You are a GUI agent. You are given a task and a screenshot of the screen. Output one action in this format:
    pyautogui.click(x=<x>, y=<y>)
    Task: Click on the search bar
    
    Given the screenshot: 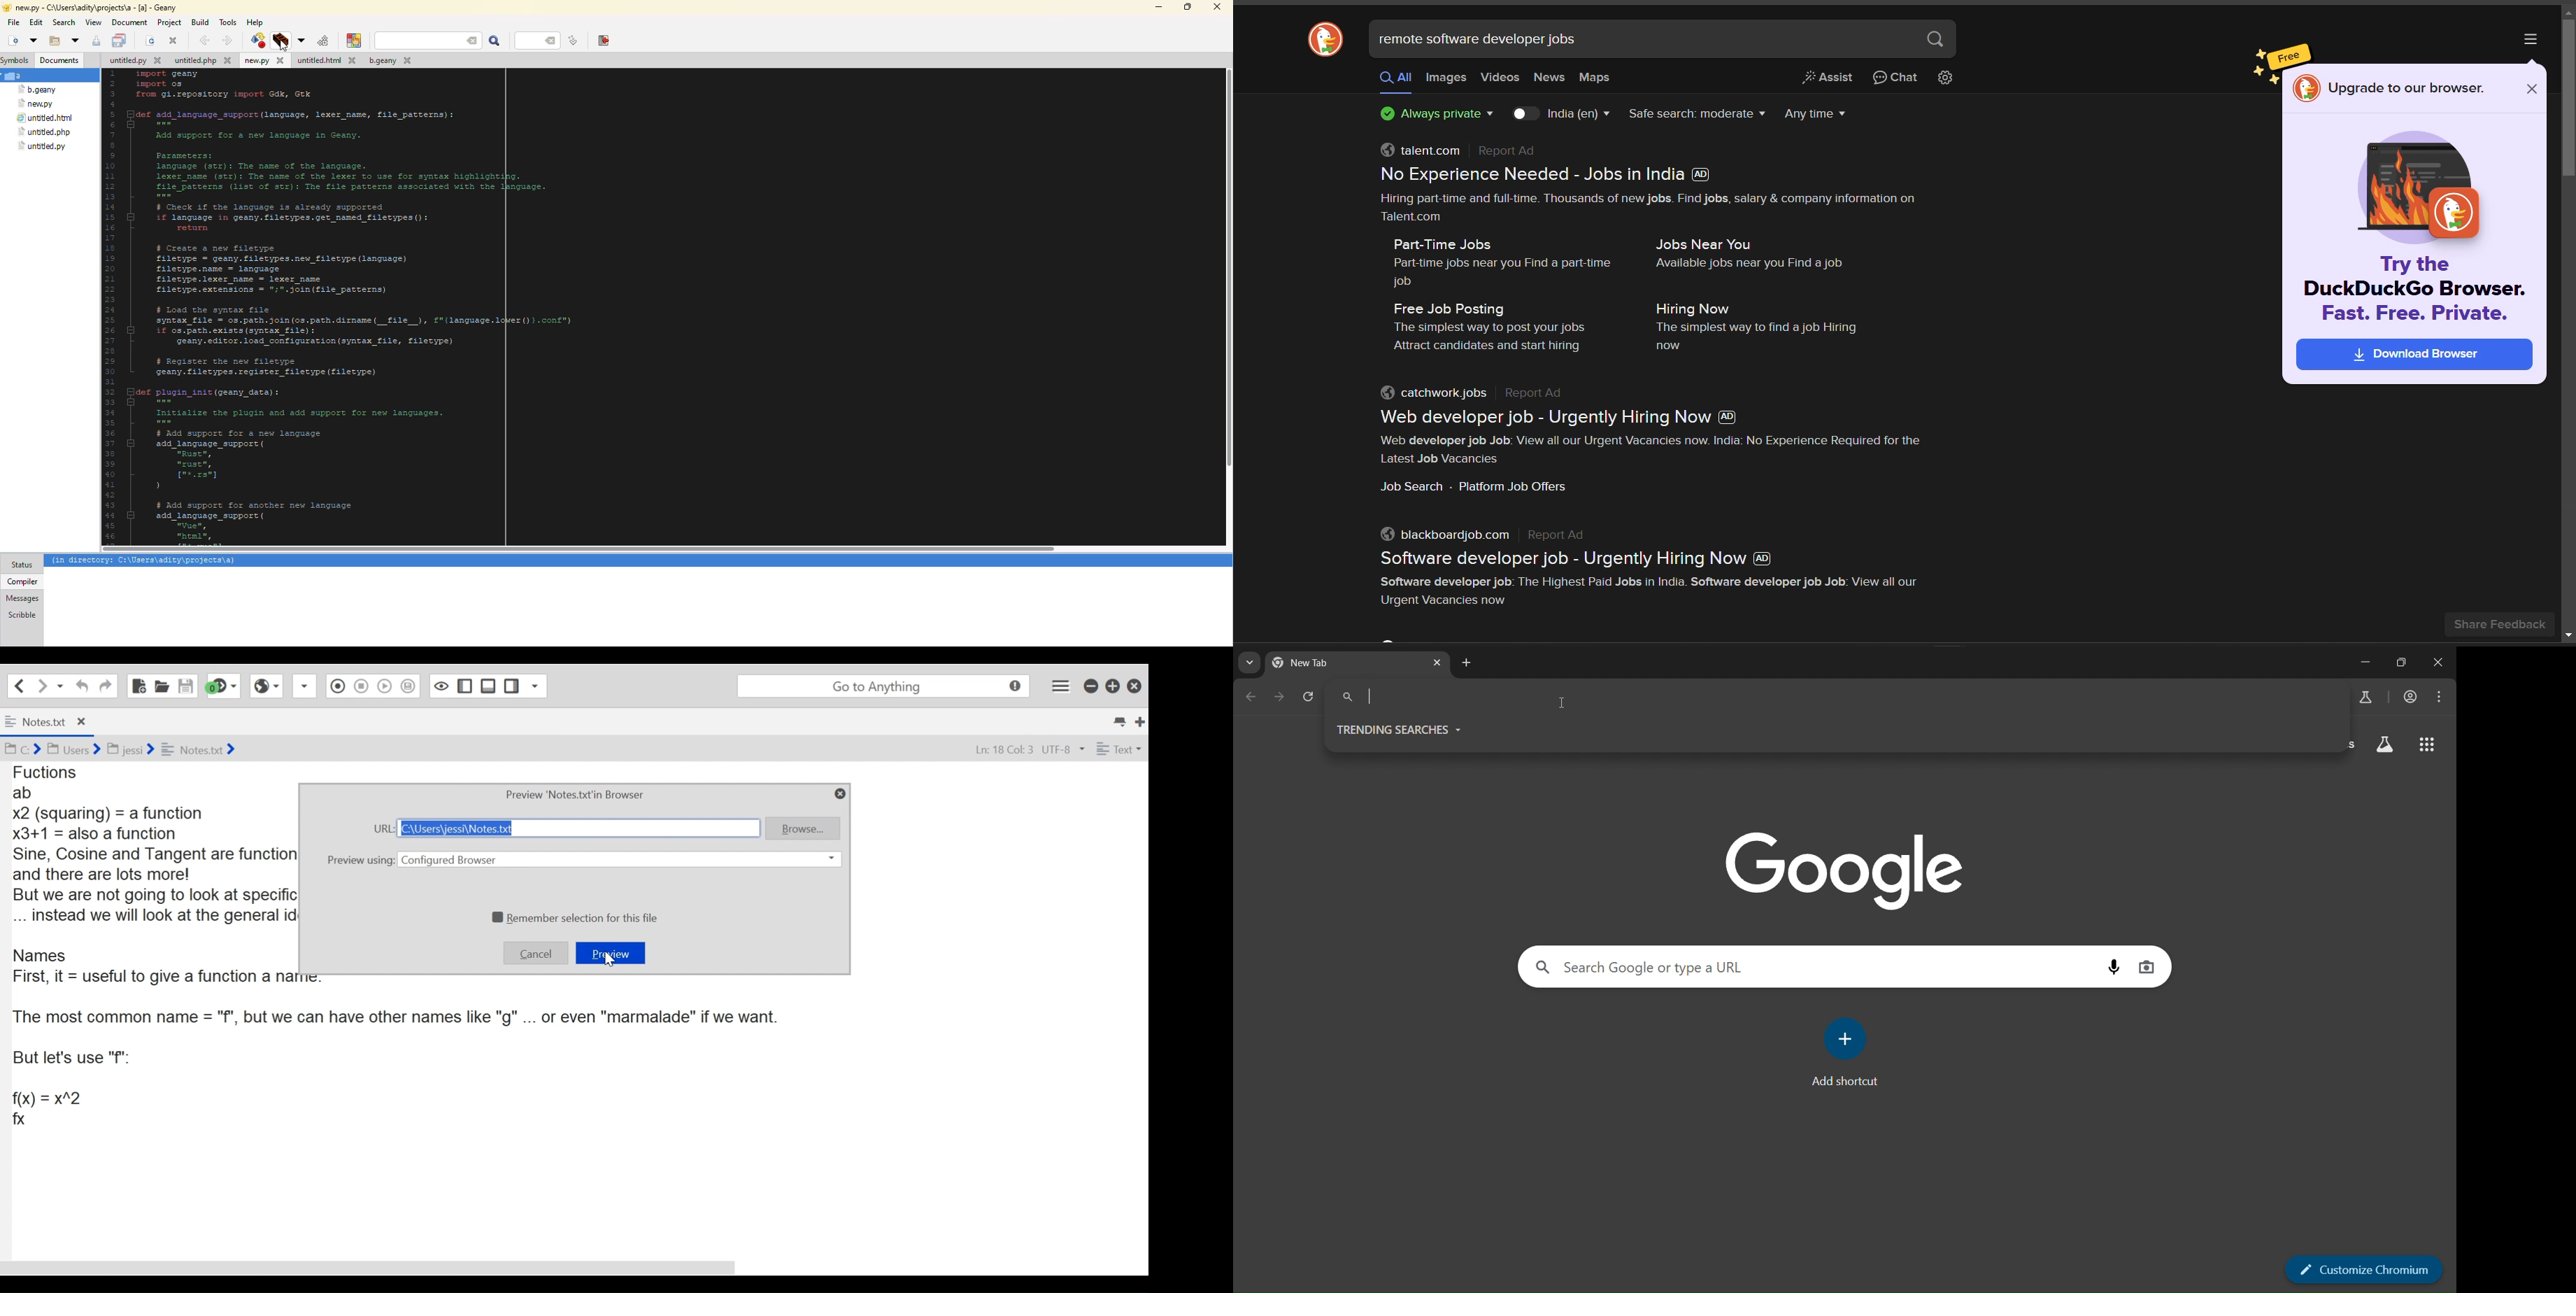 What is the action you would take?
    pyautogui.click(x=1639, y=38)
    